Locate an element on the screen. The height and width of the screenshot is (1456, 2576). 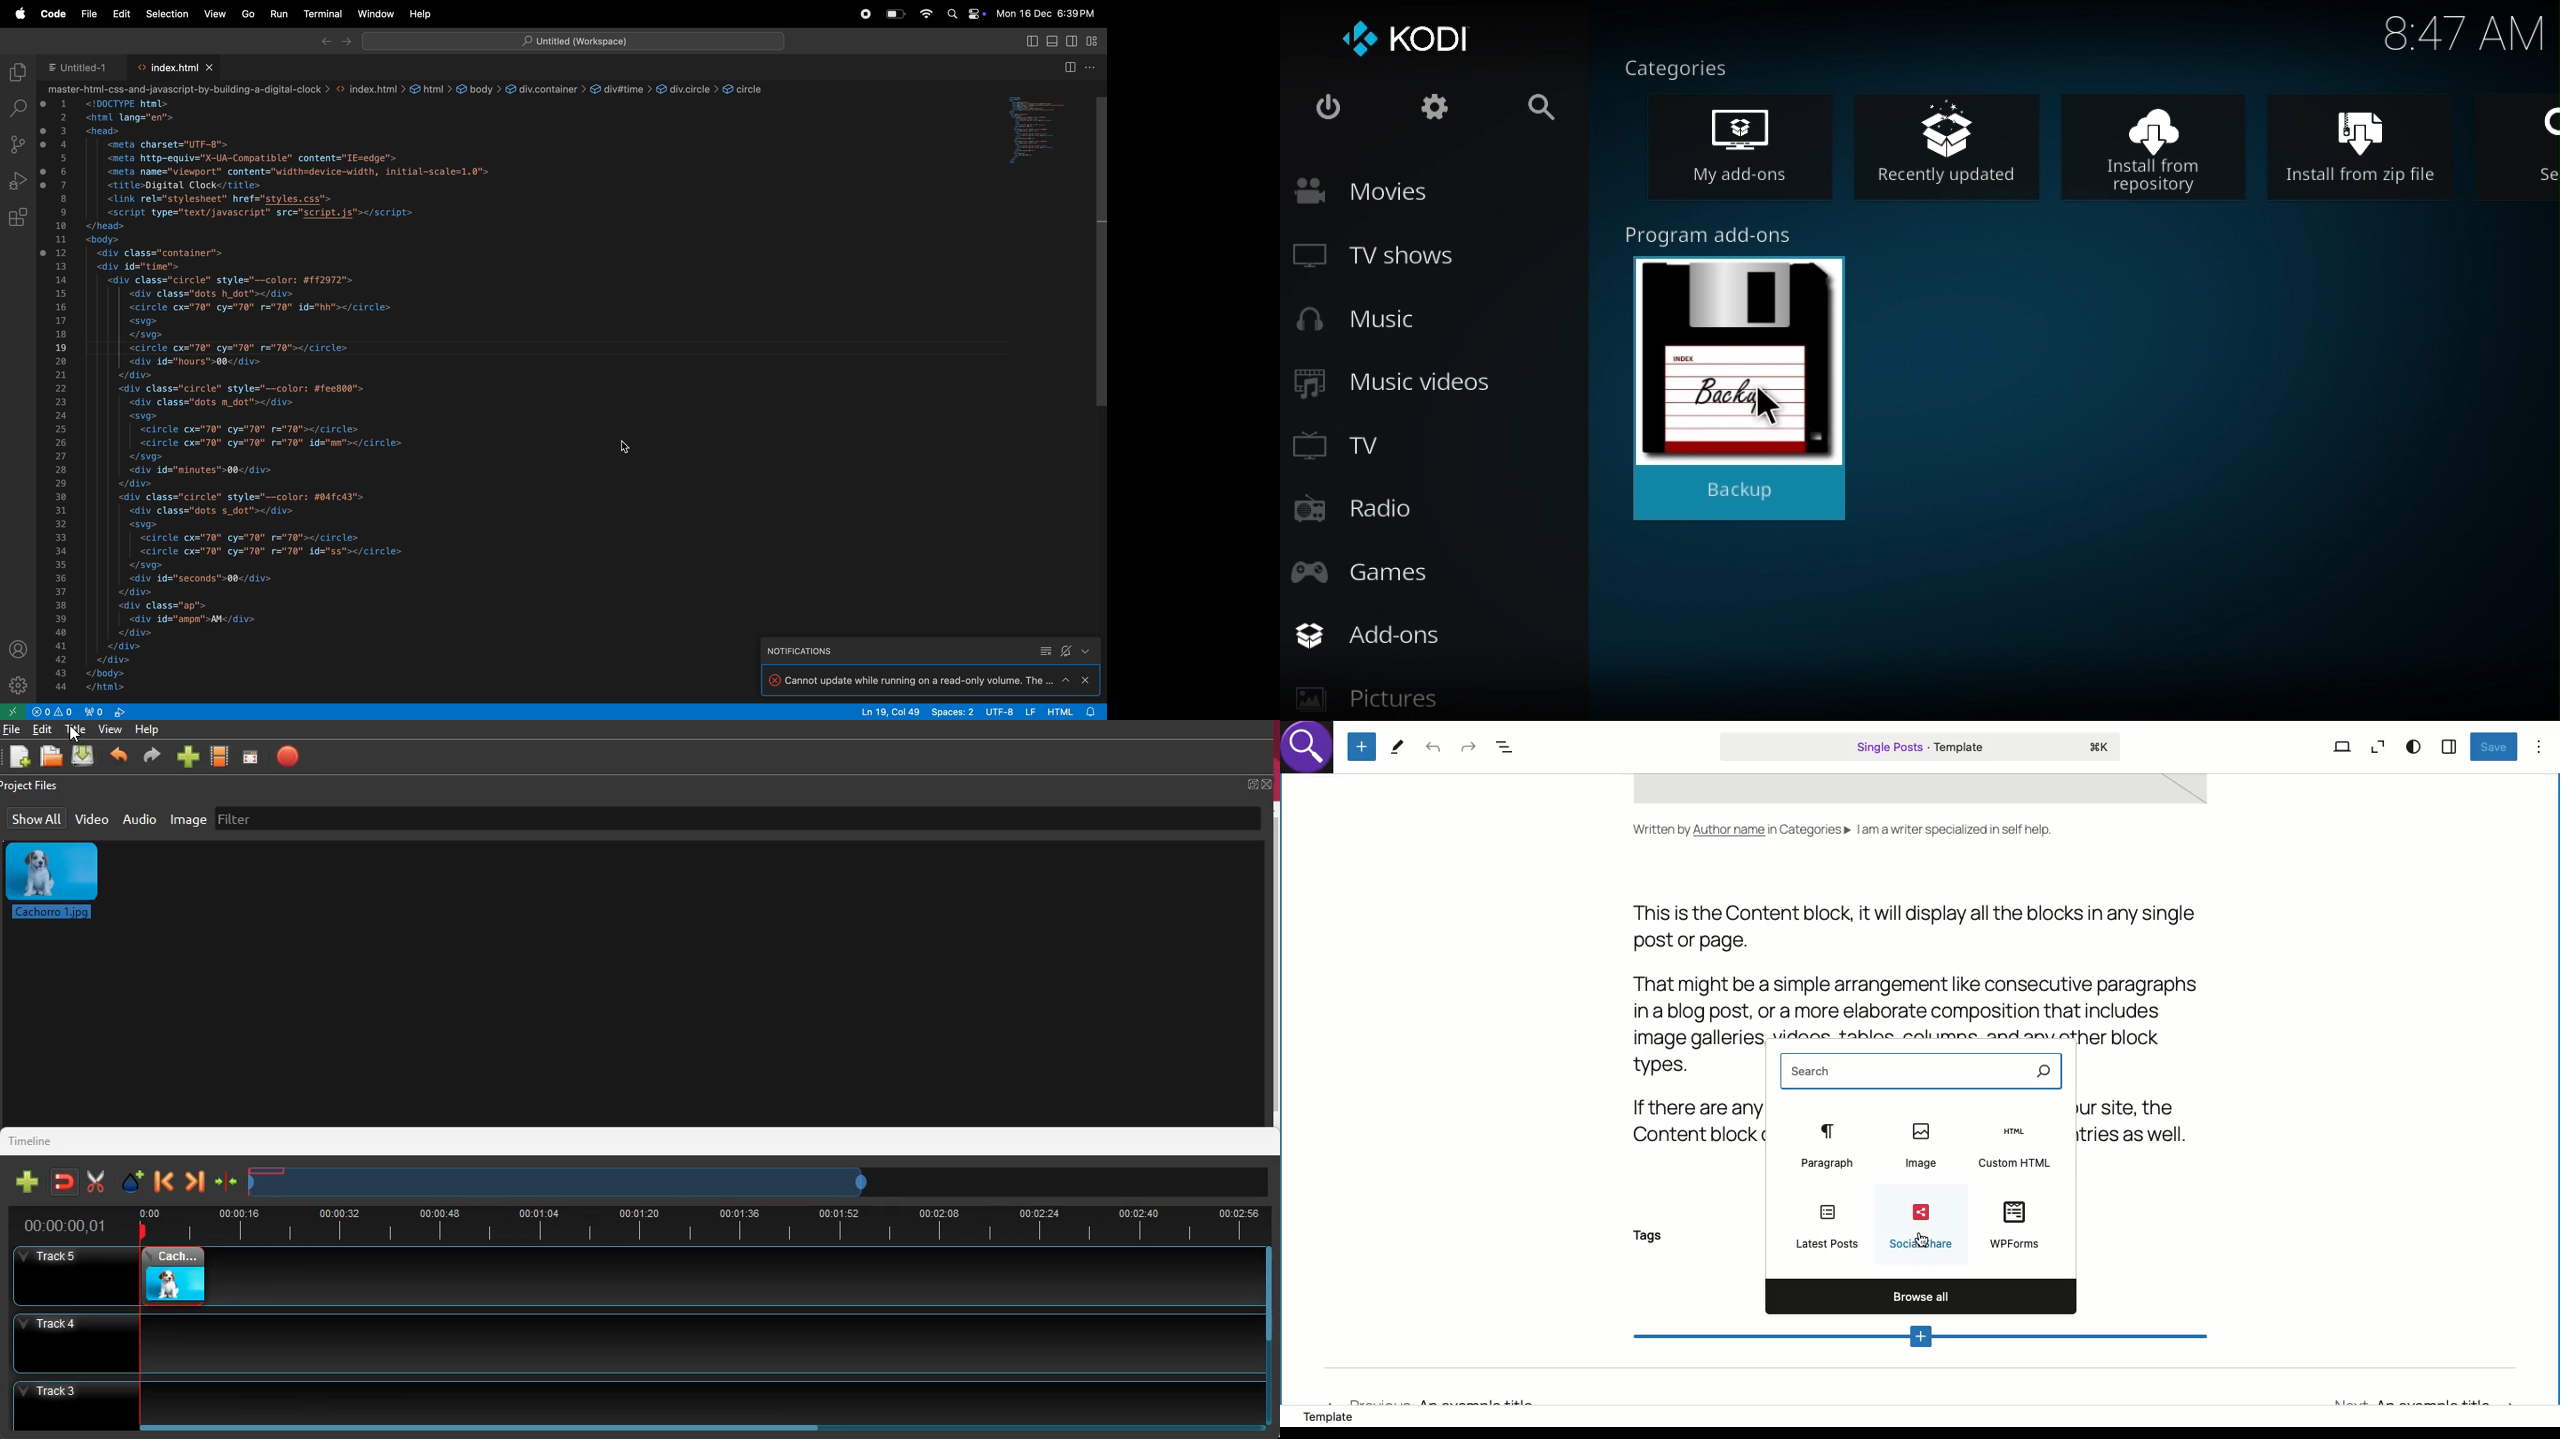
timeline is located at coordinates (564, 1182).